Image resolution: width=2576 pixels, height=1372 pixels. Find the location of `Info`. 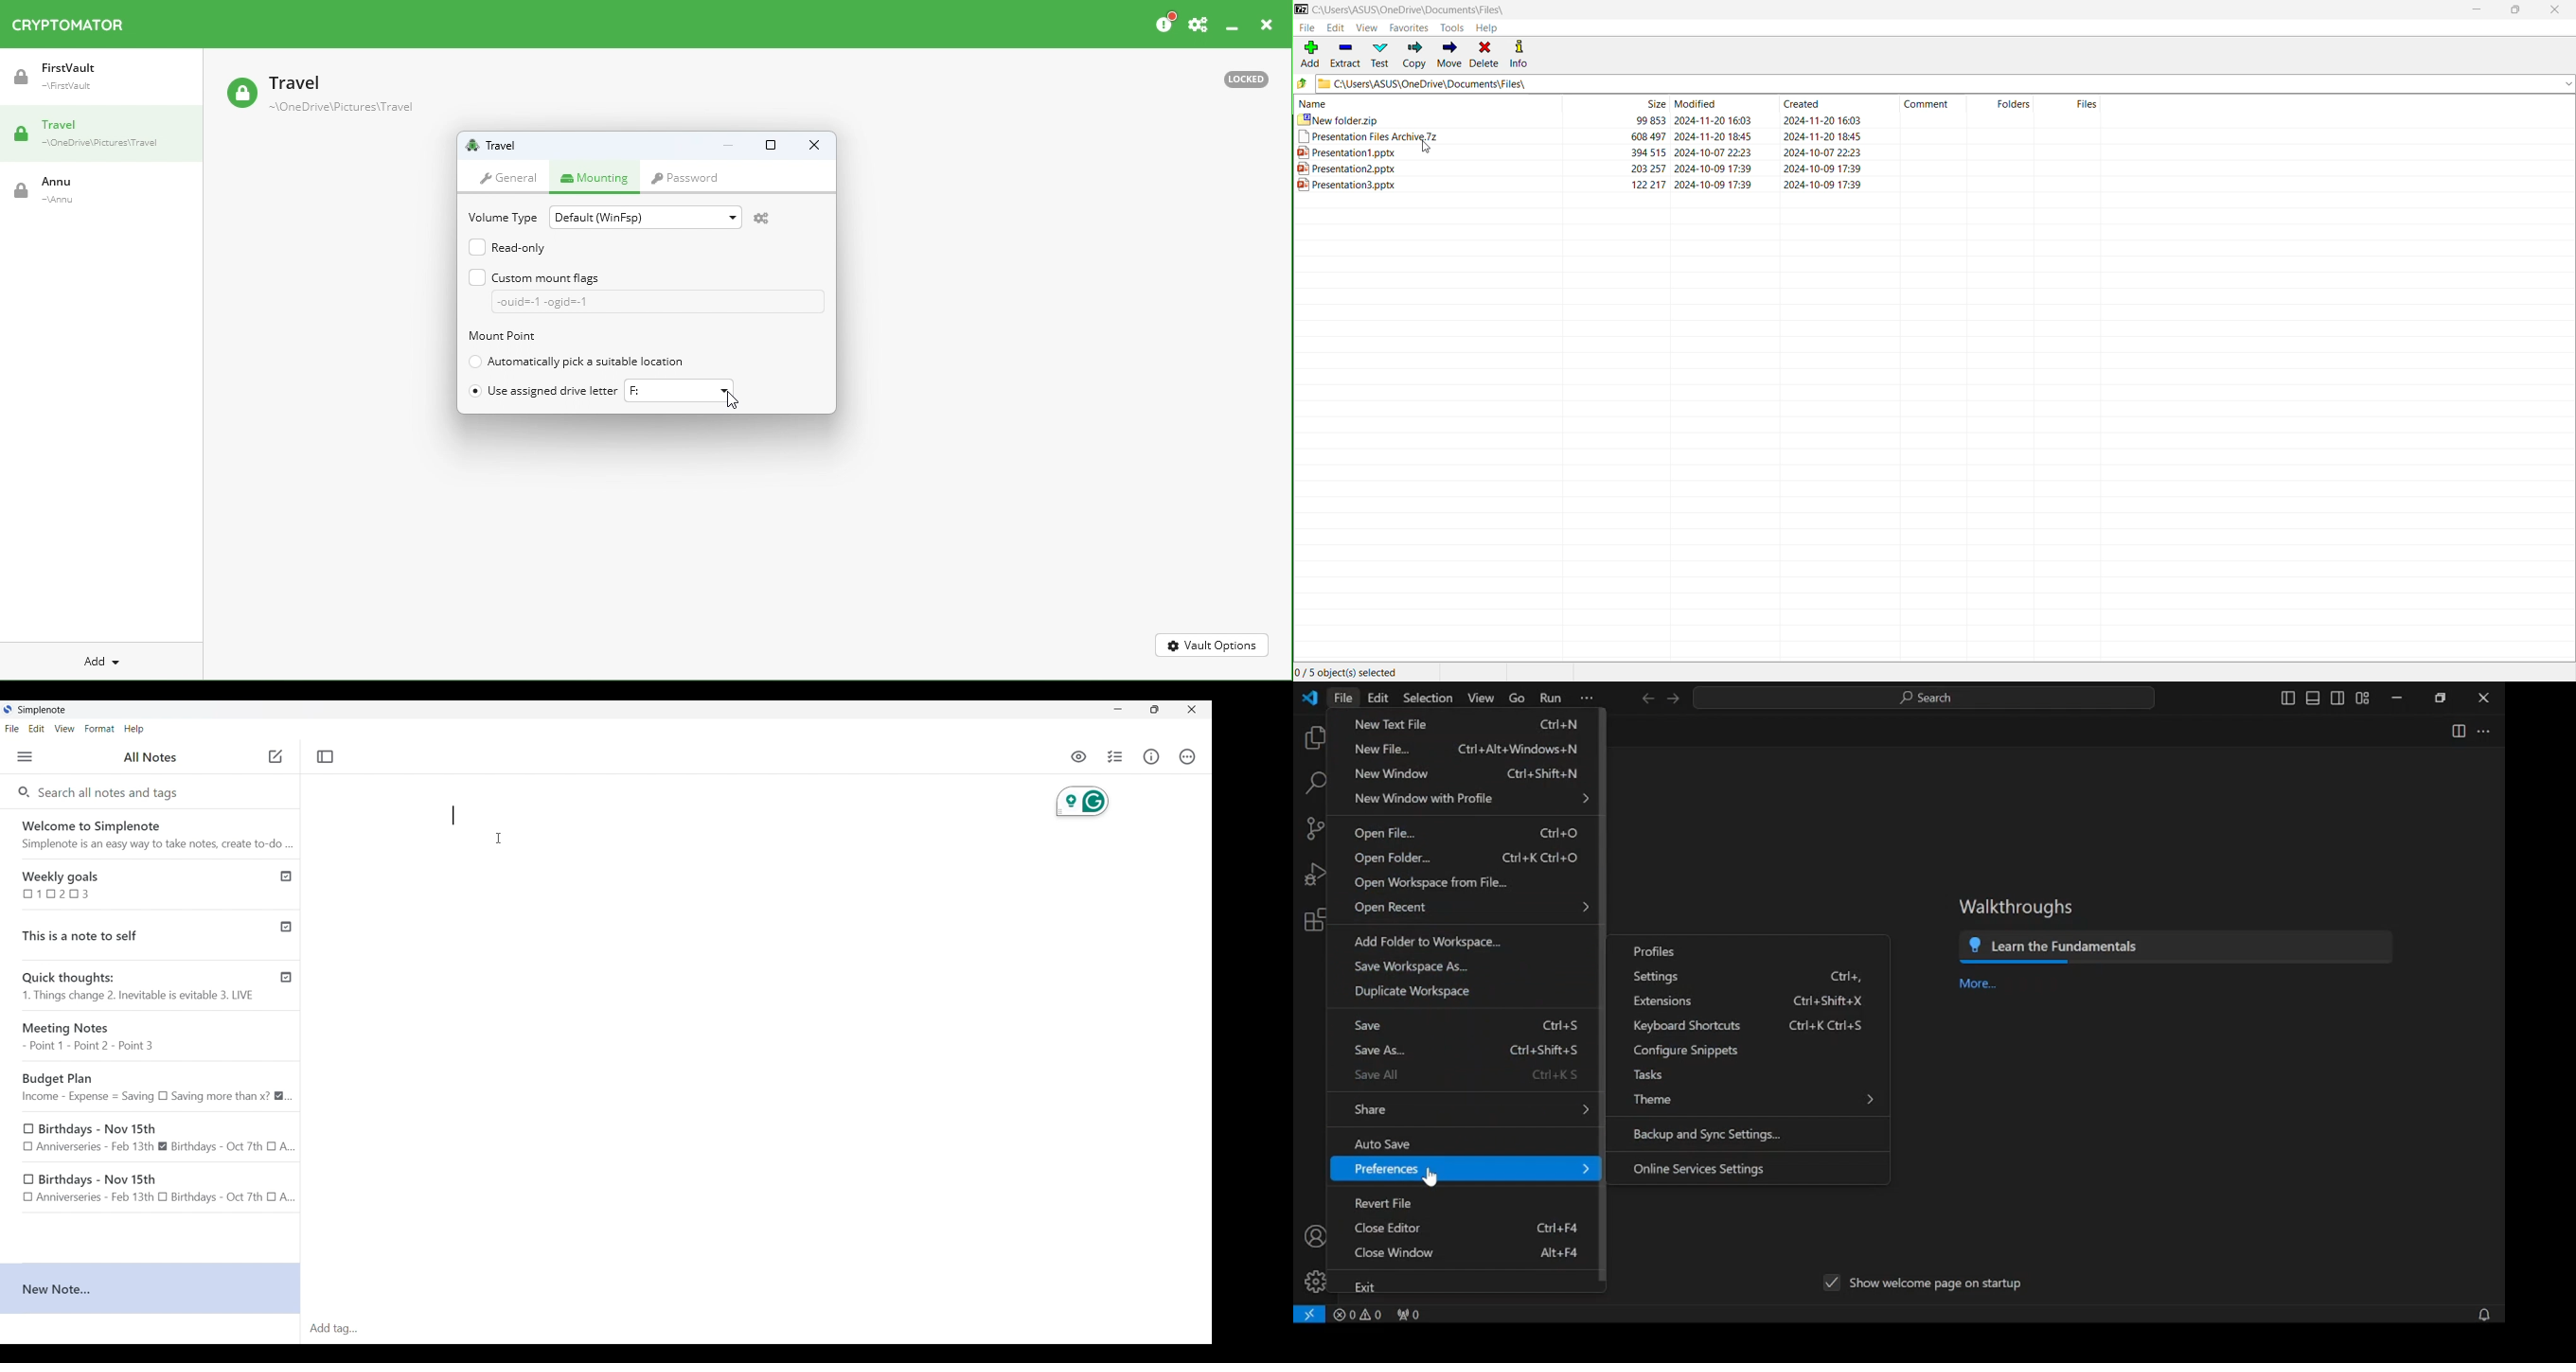

Info is located at coordinates (1520, 55).